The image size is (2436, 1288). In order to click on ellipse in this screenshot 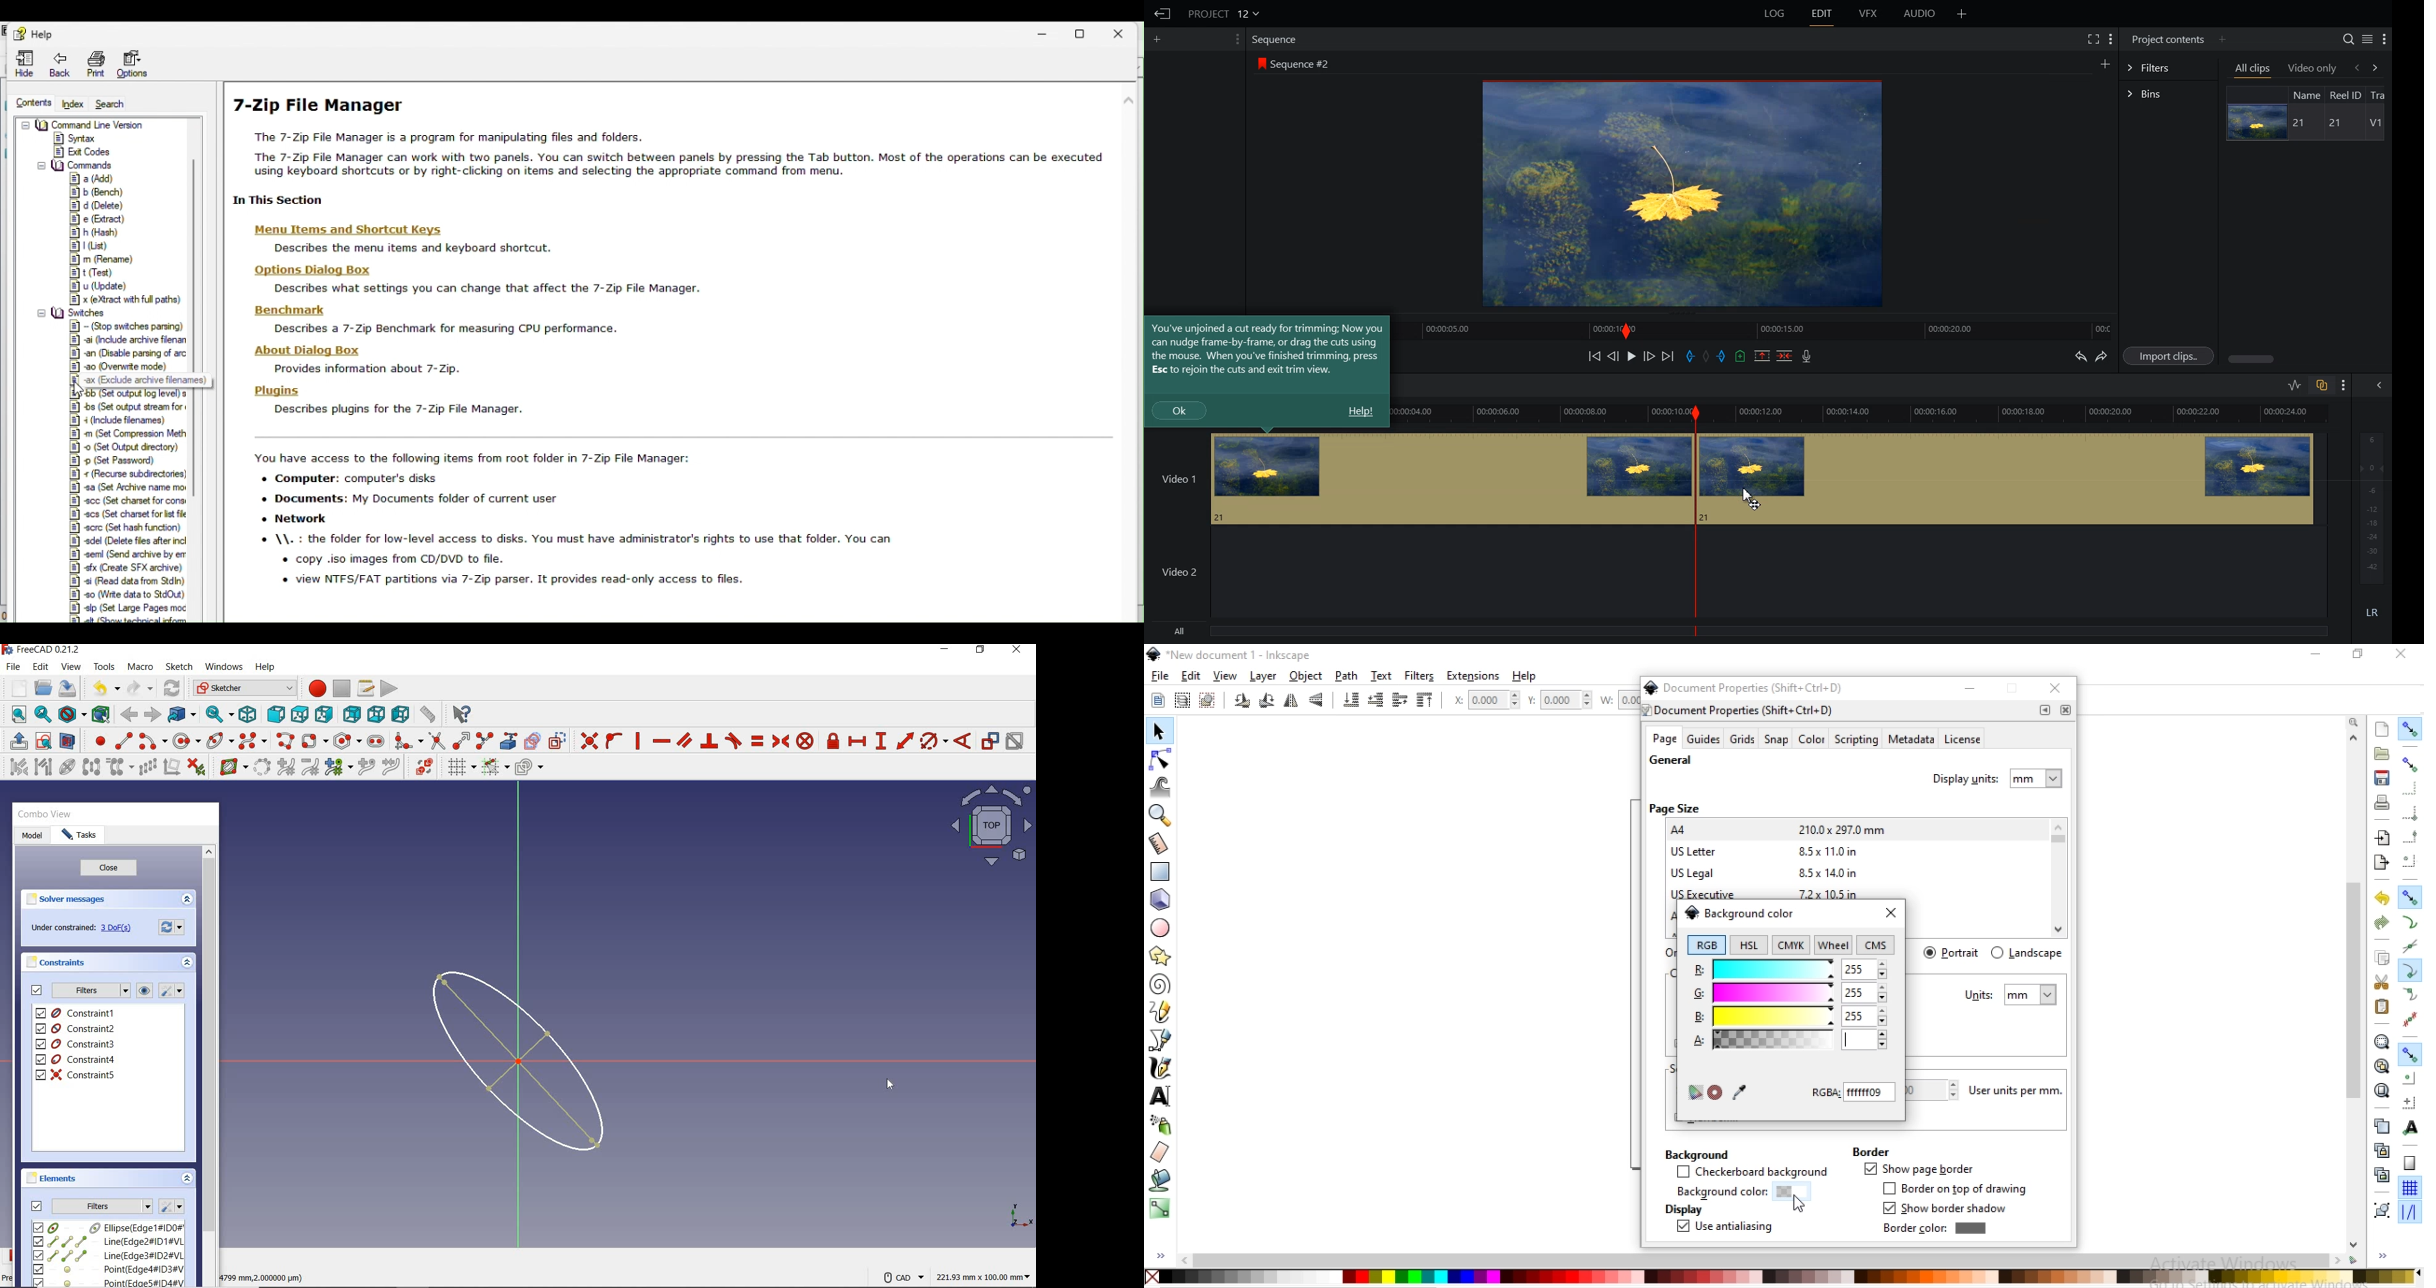, I will do `click(220, 740)`.